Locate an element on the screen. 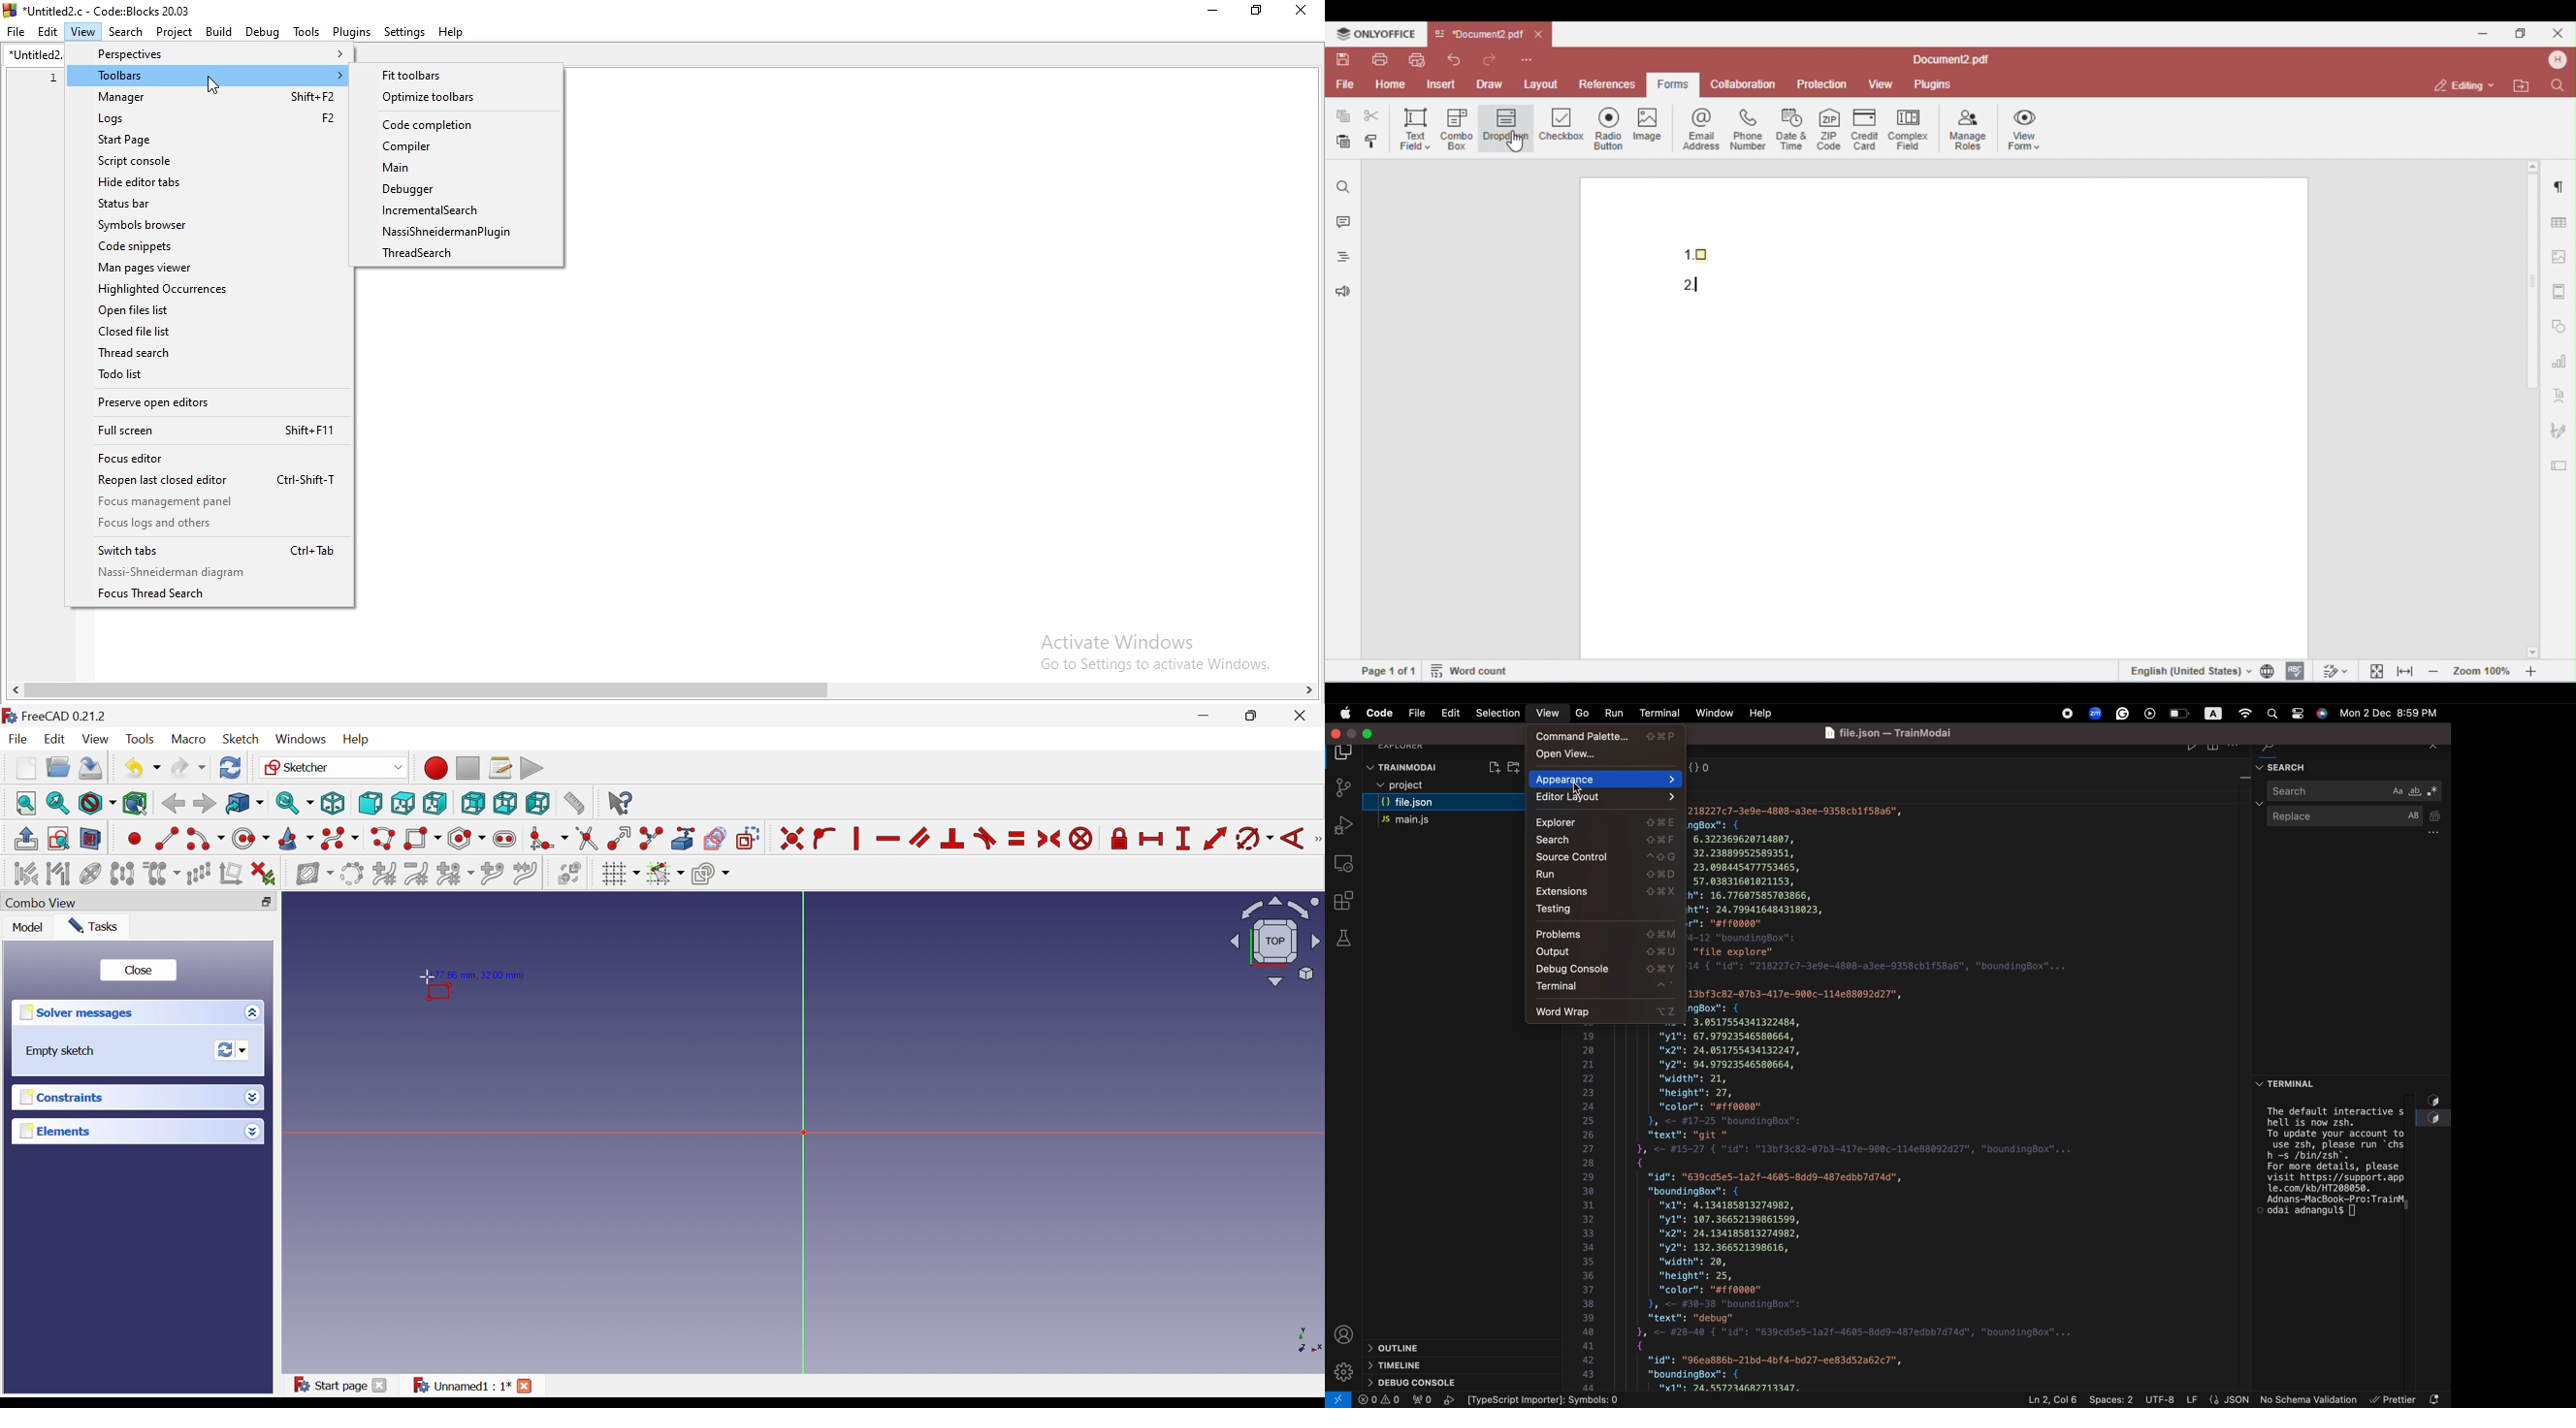 Image resolution: width=2576 pixels, height=1428 pixels. Tools is located at coordinates (140, 738).